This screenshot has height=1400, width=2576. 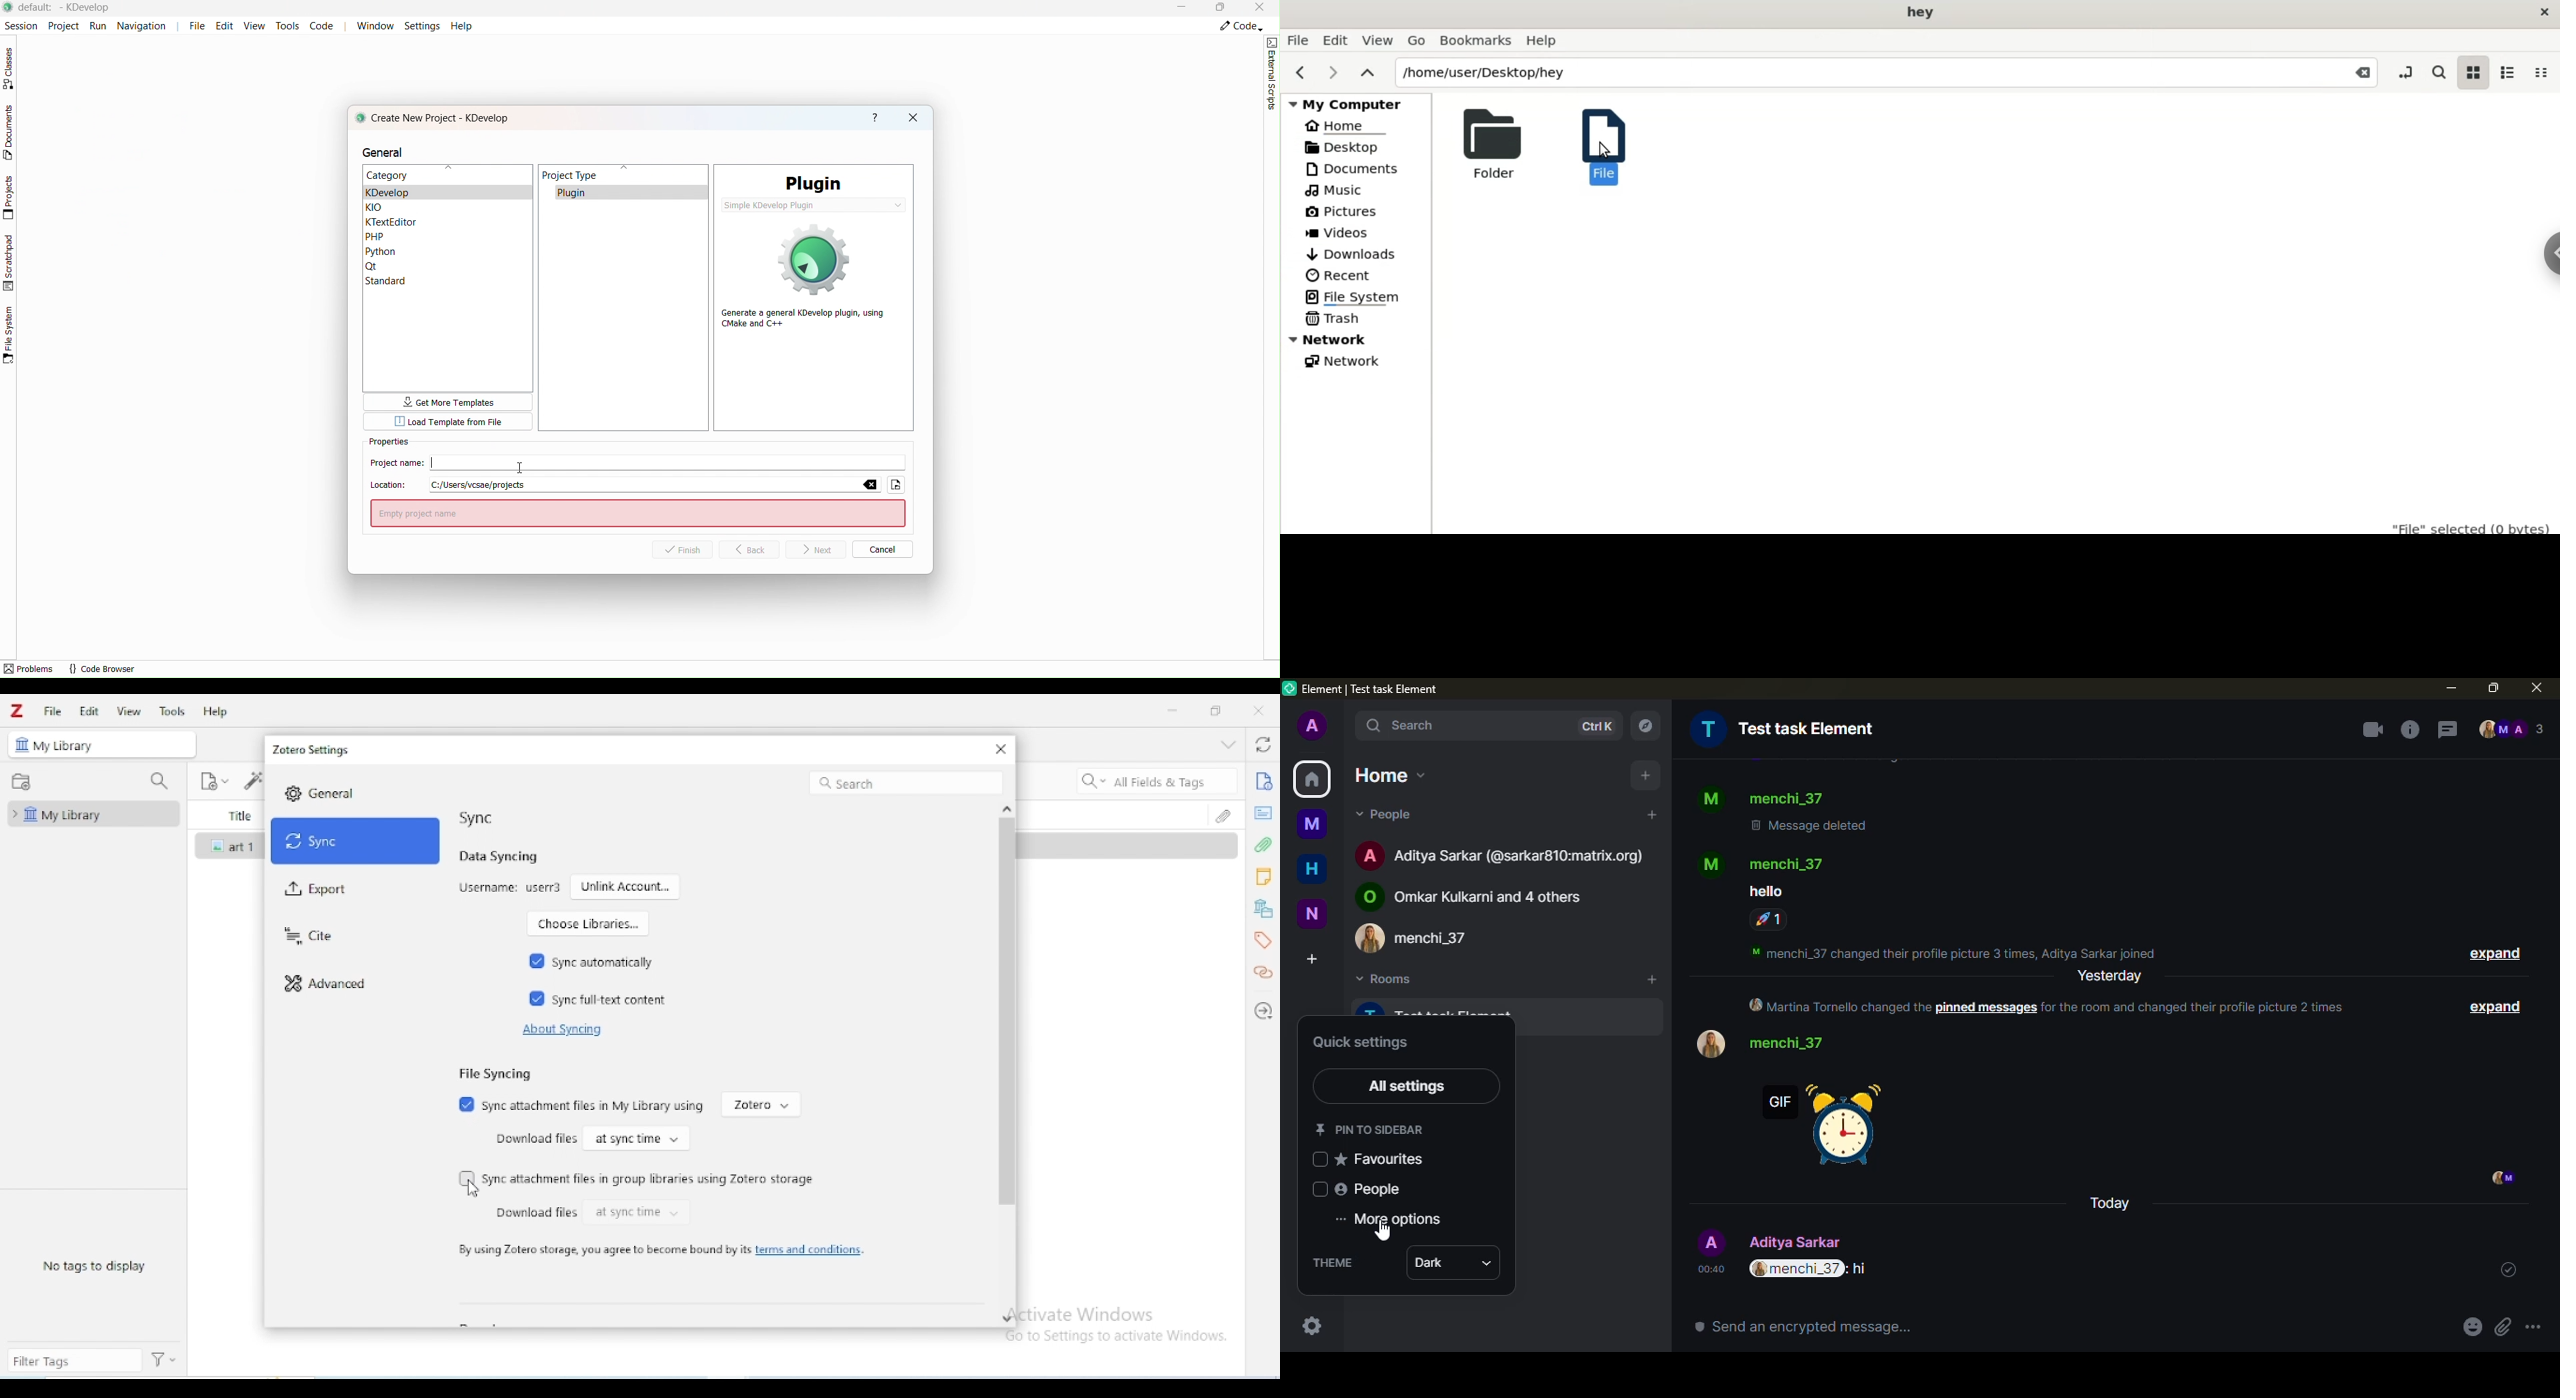 I want to click on hi, so click(x=1863, y=1270).